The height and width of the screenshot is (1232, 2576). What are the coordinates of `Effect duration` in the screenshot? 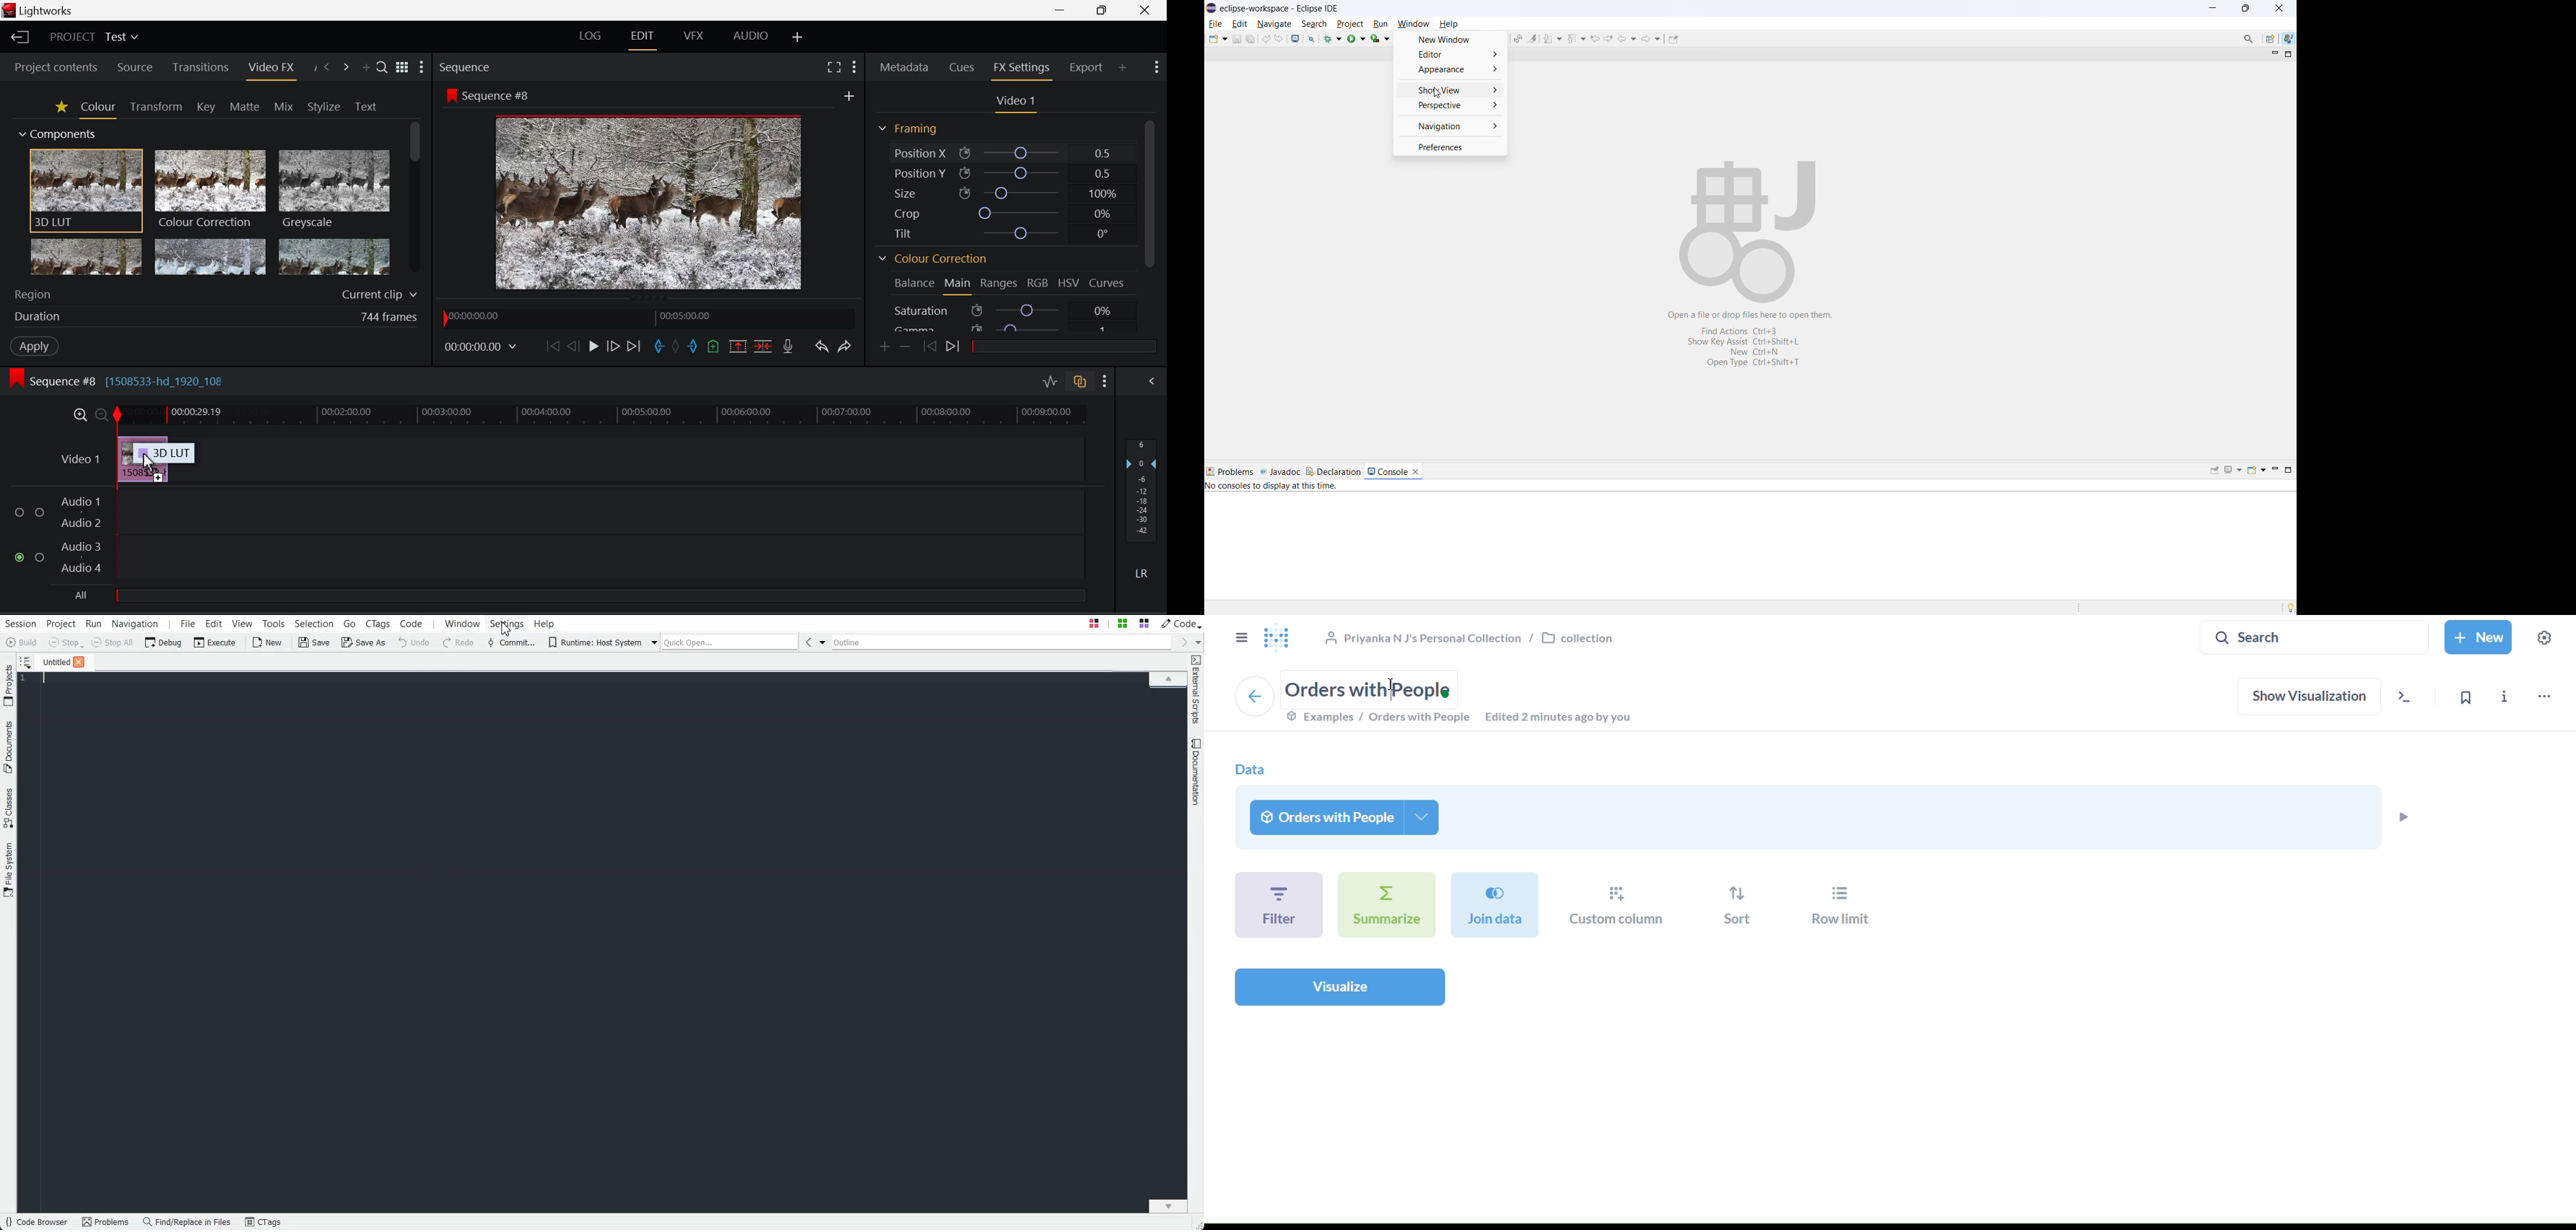 It's located at (214, 317).